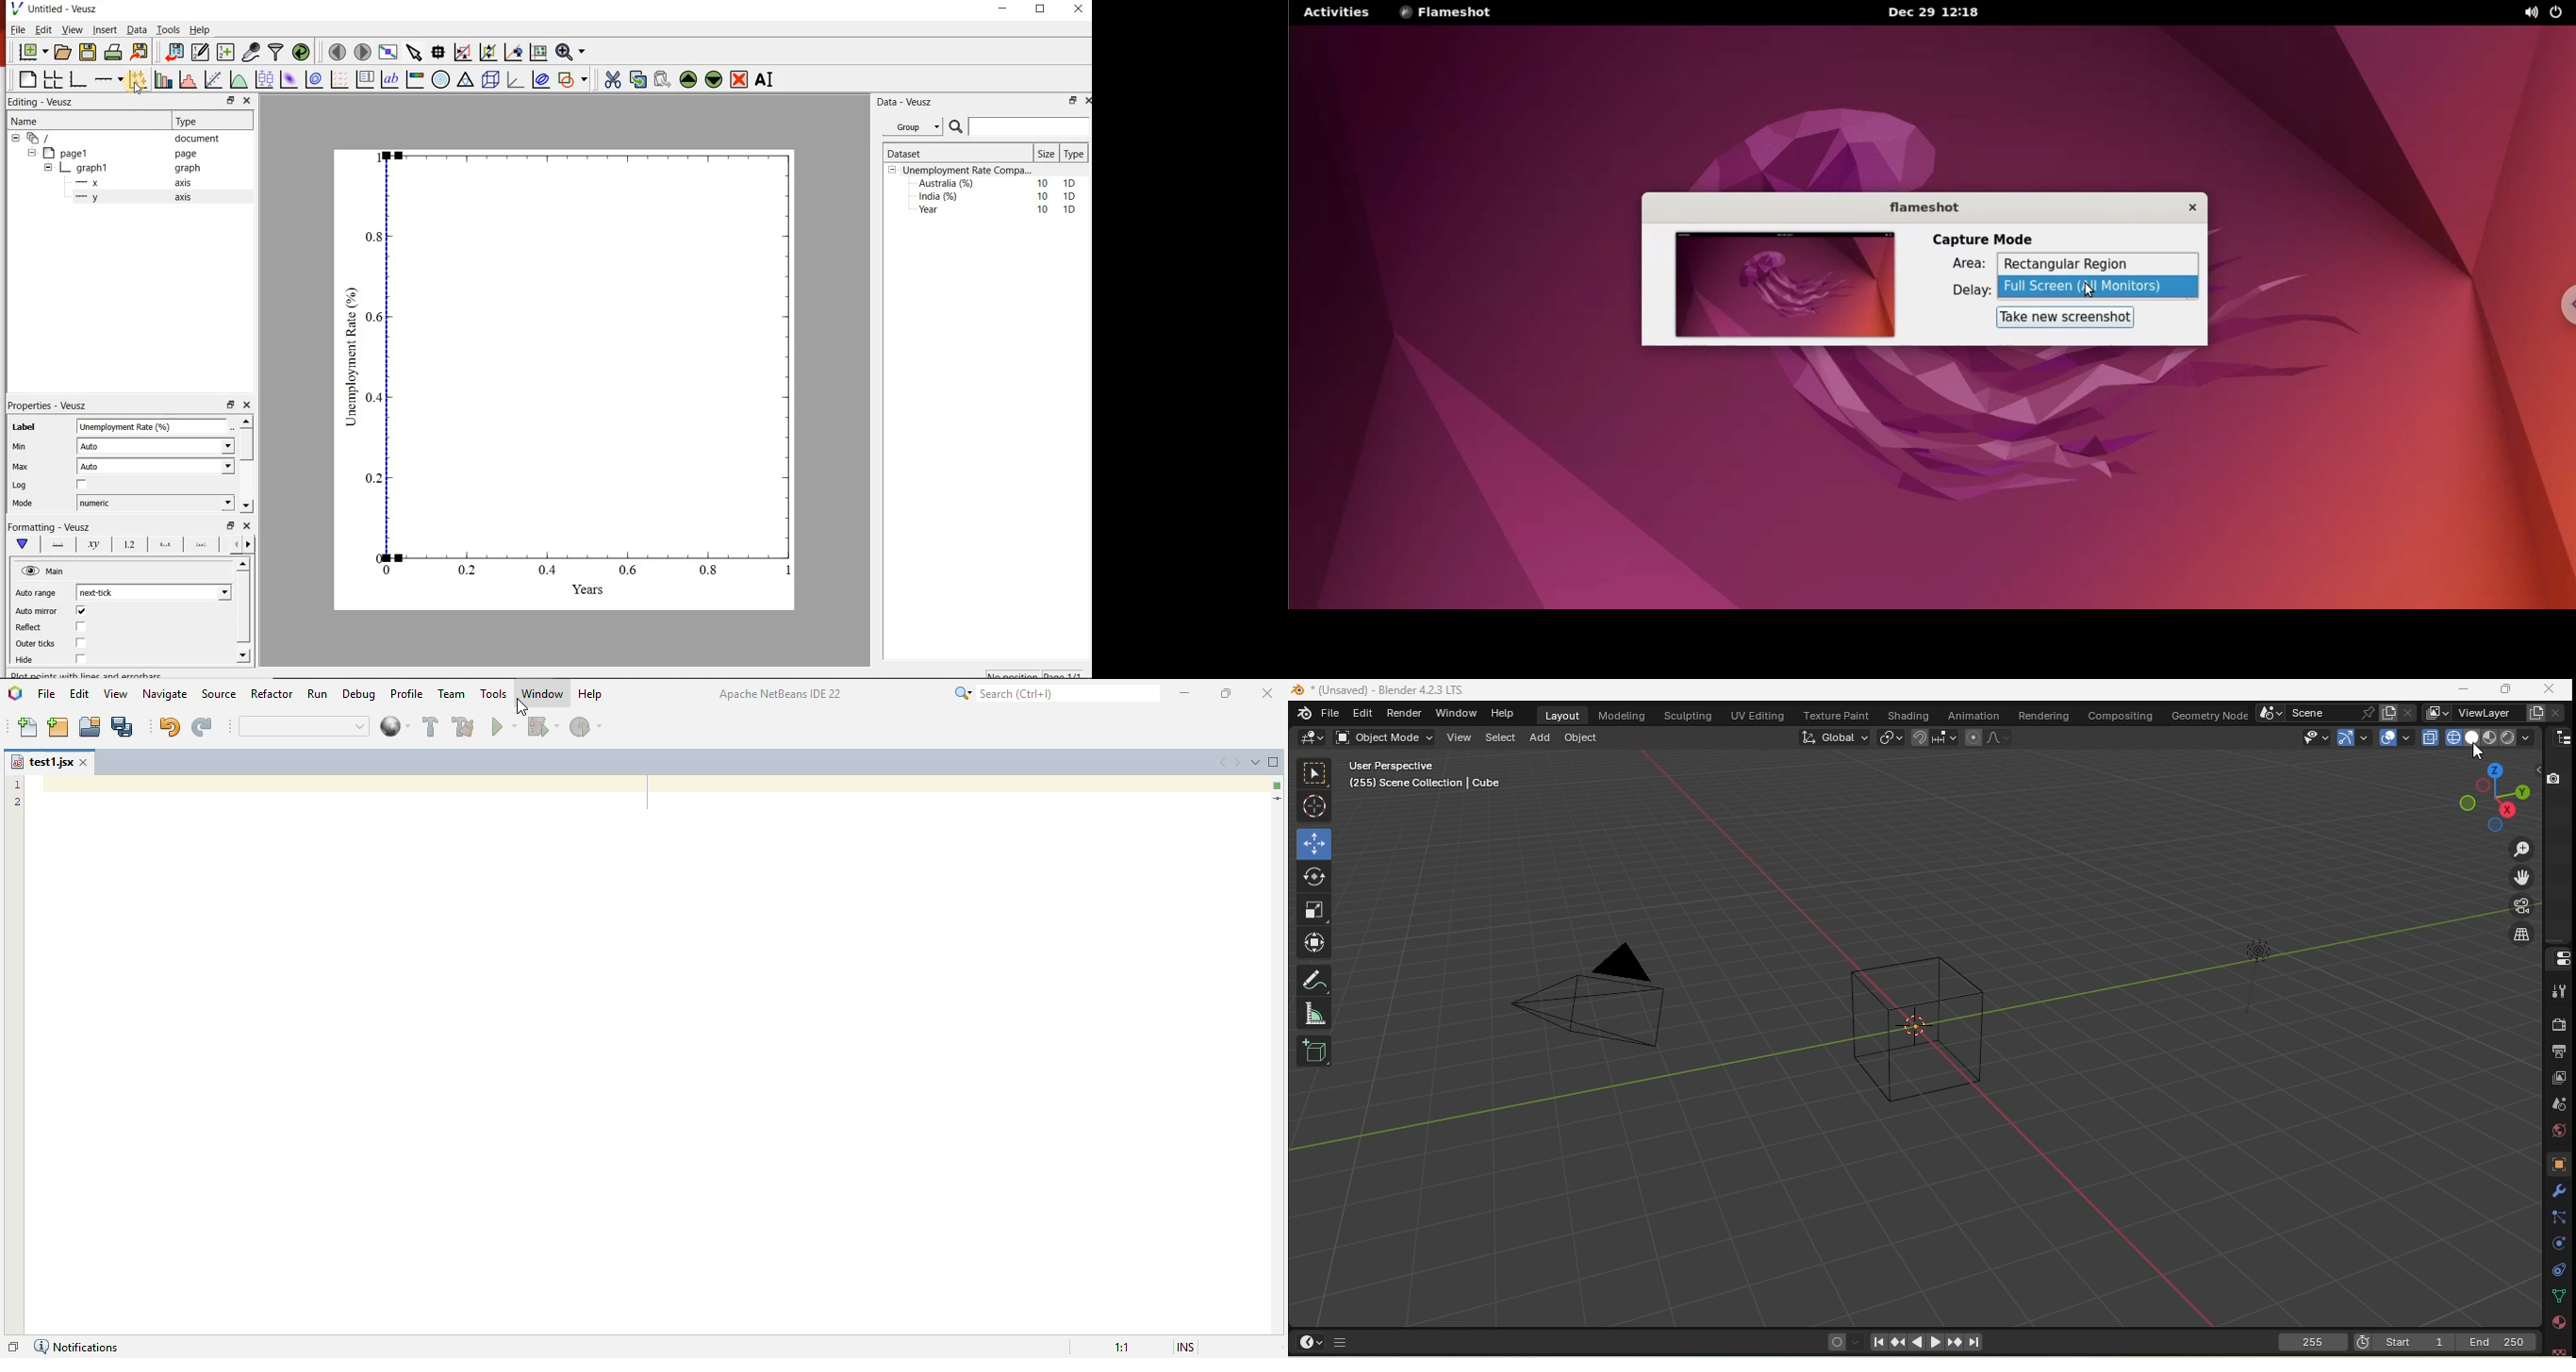  Describe the element at coordinates (2477, 752) in the screenshot. I see `Cursor` at that location.